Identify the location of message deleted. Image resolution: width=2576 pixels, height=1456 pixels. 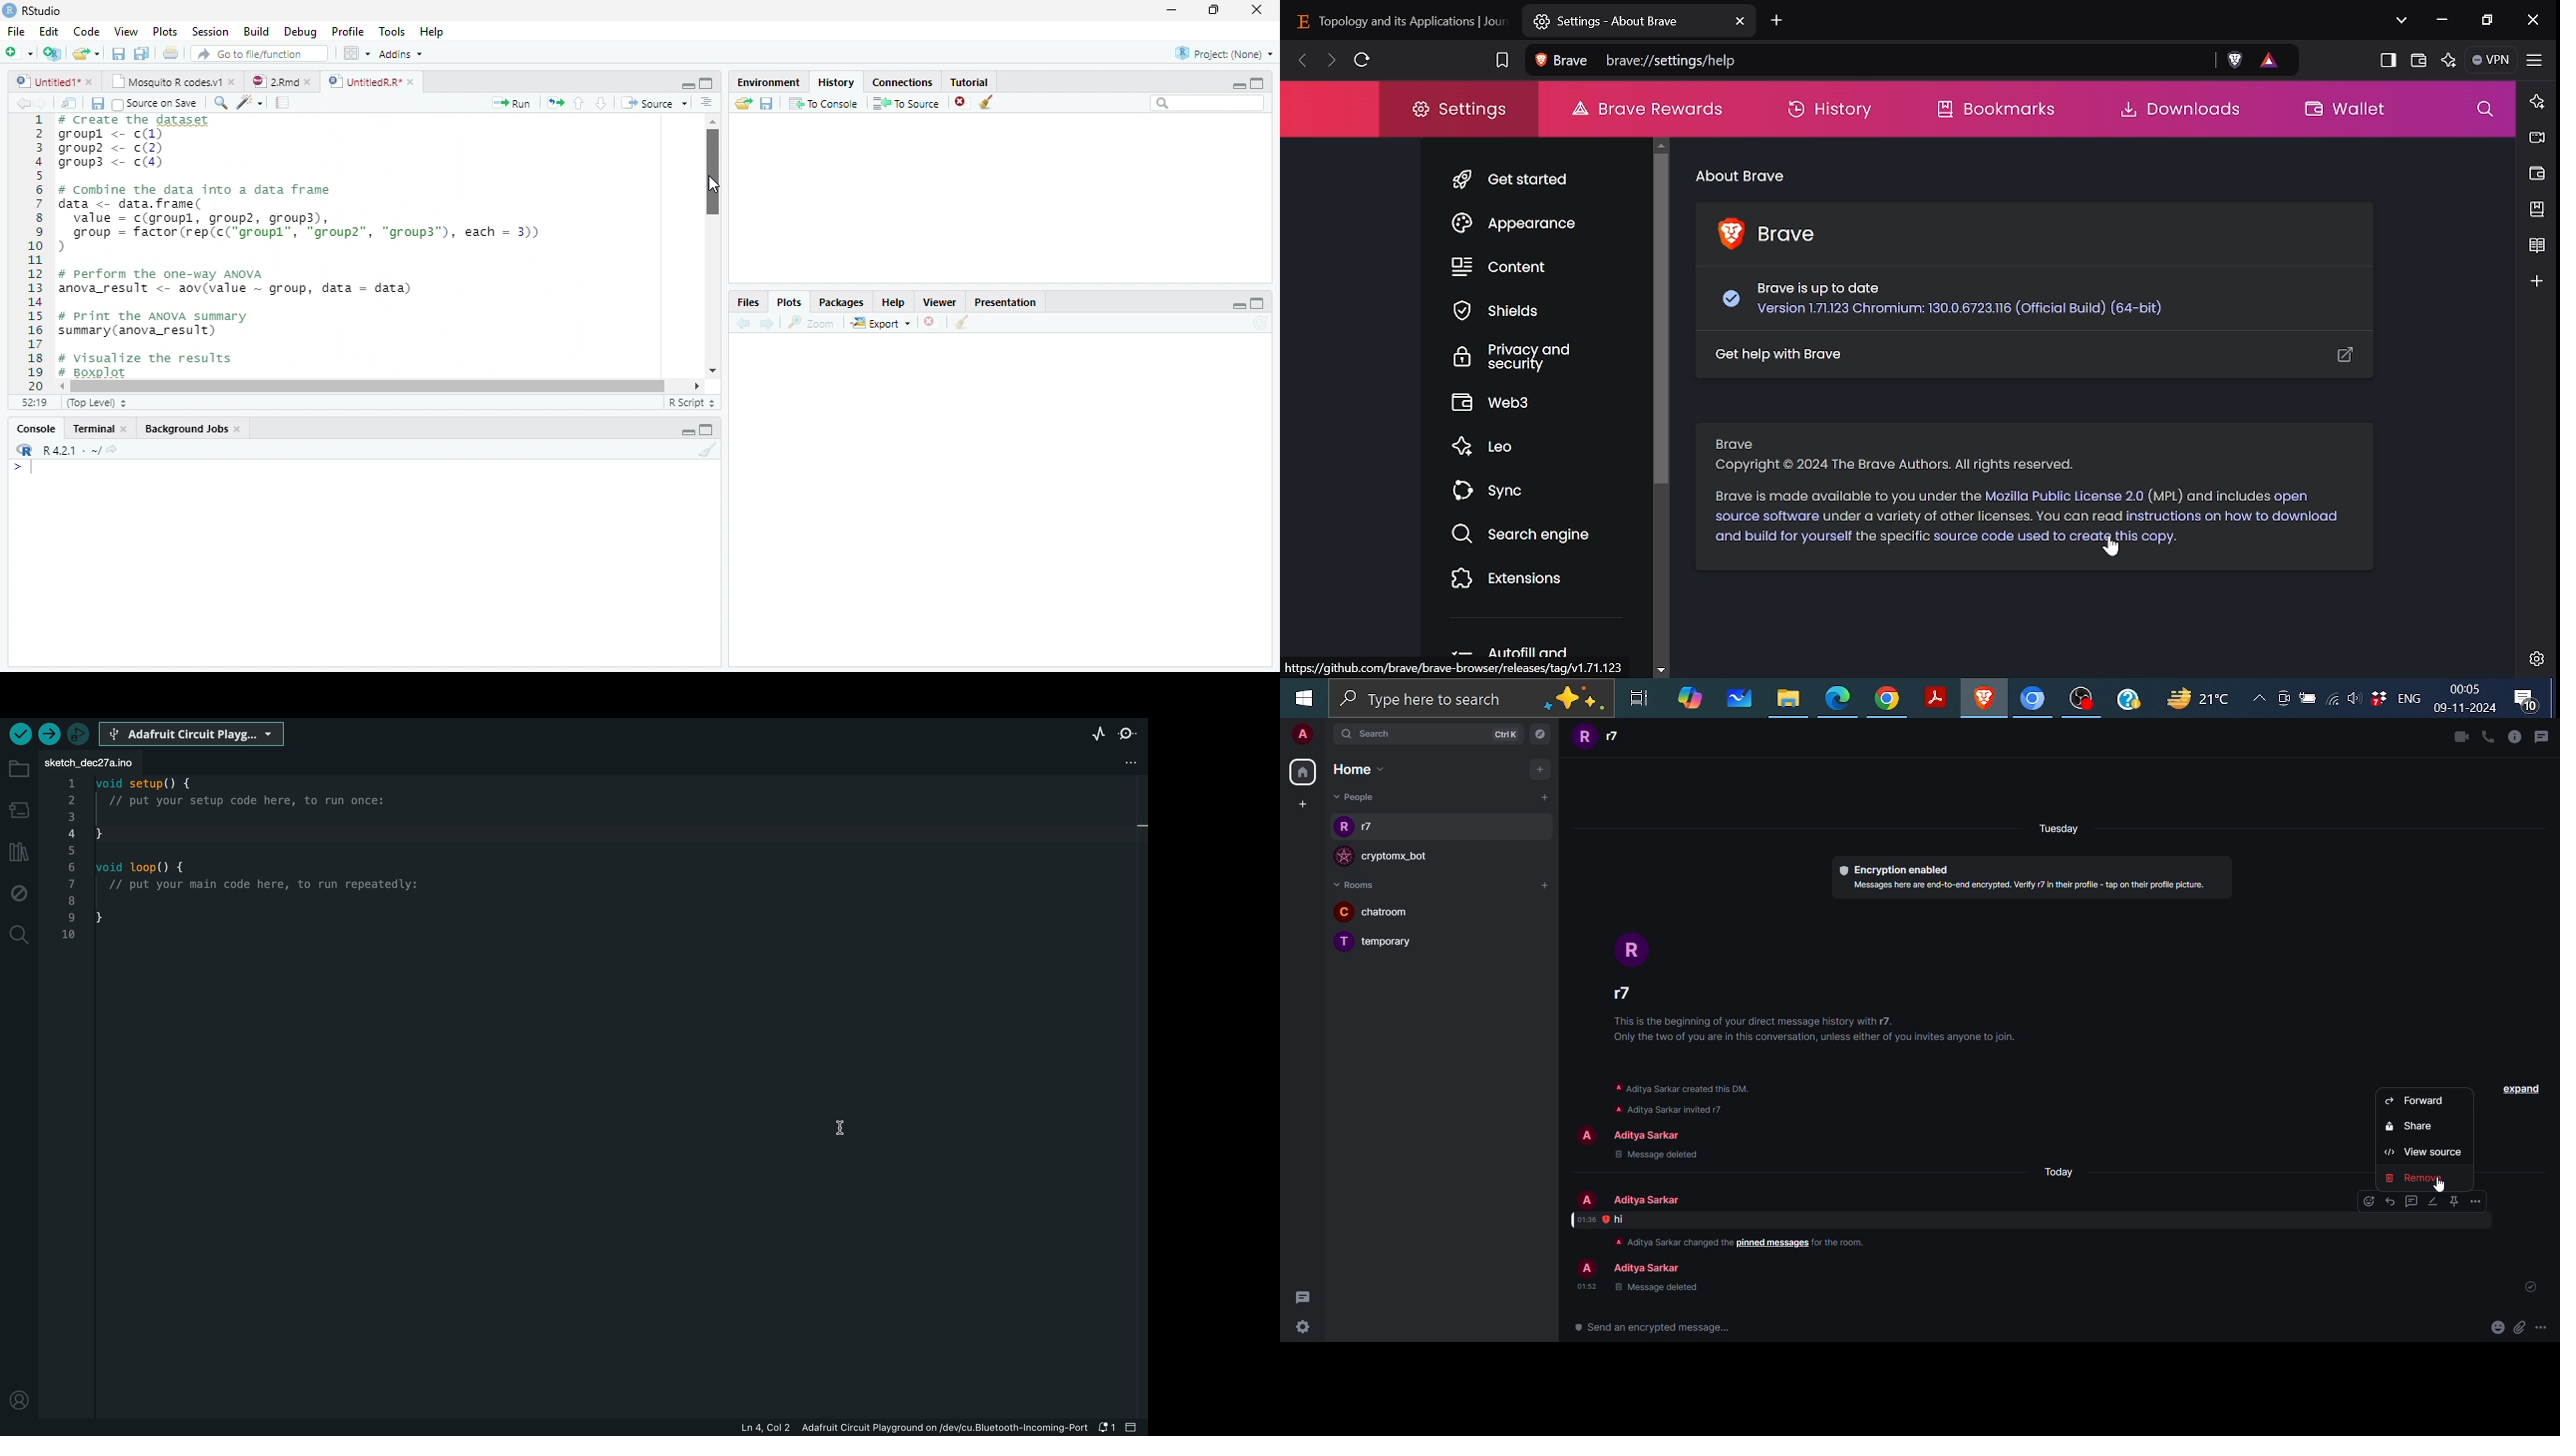
(1655, 1288).